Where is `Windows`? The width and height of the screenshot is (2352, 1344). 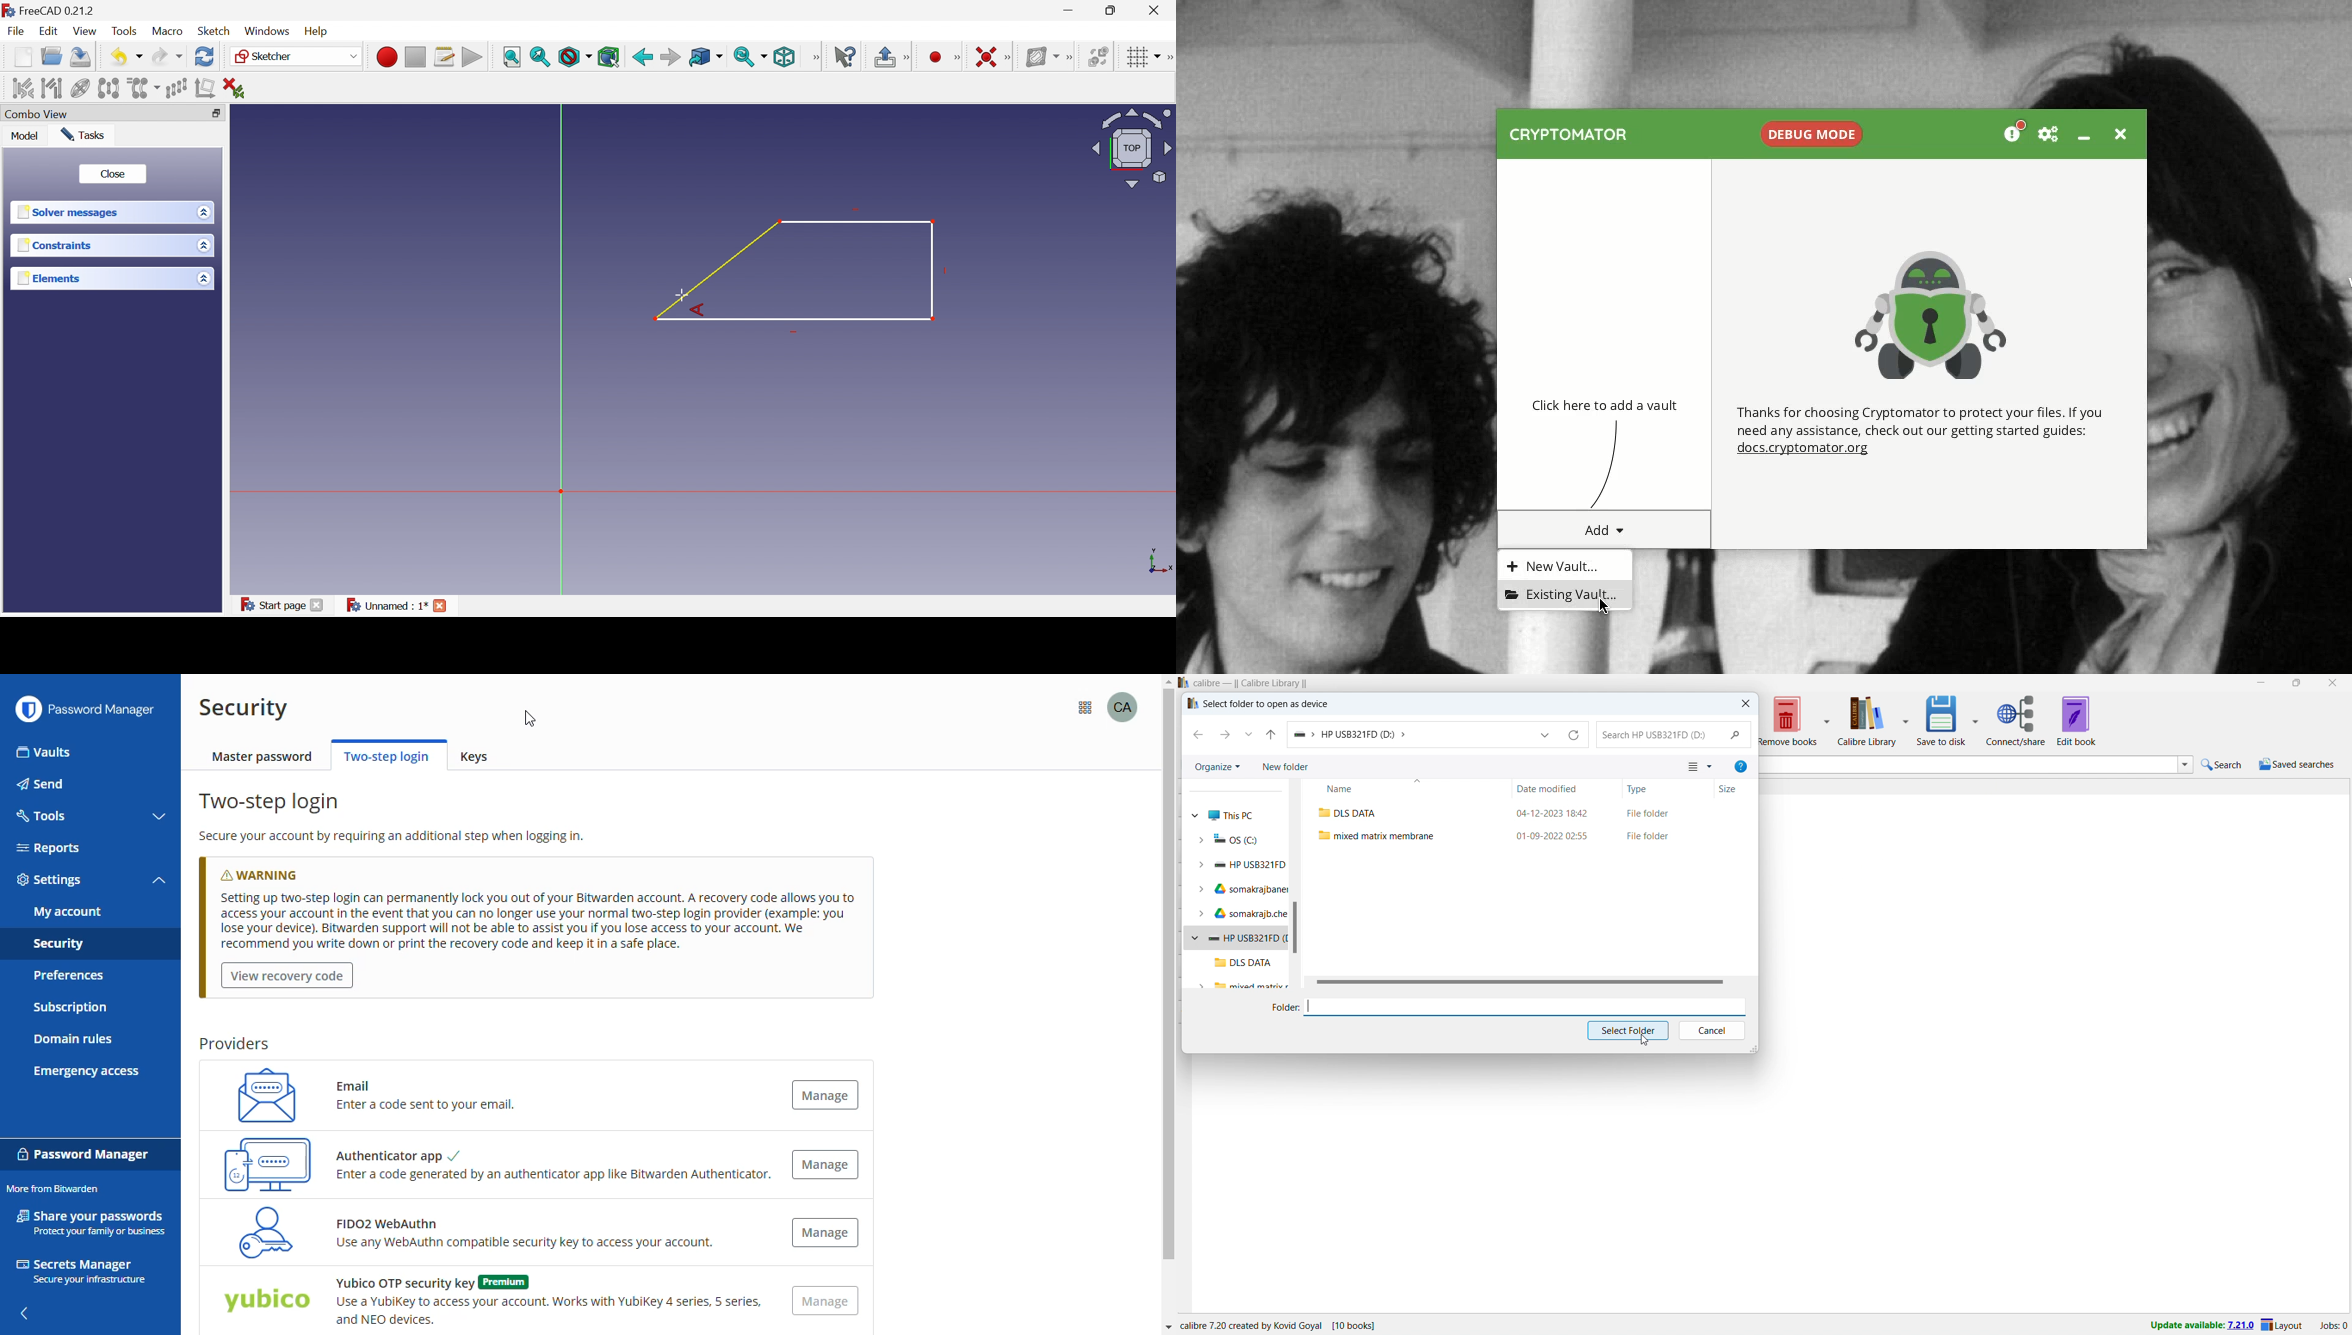
Windows is located at coordinates (268, 31).